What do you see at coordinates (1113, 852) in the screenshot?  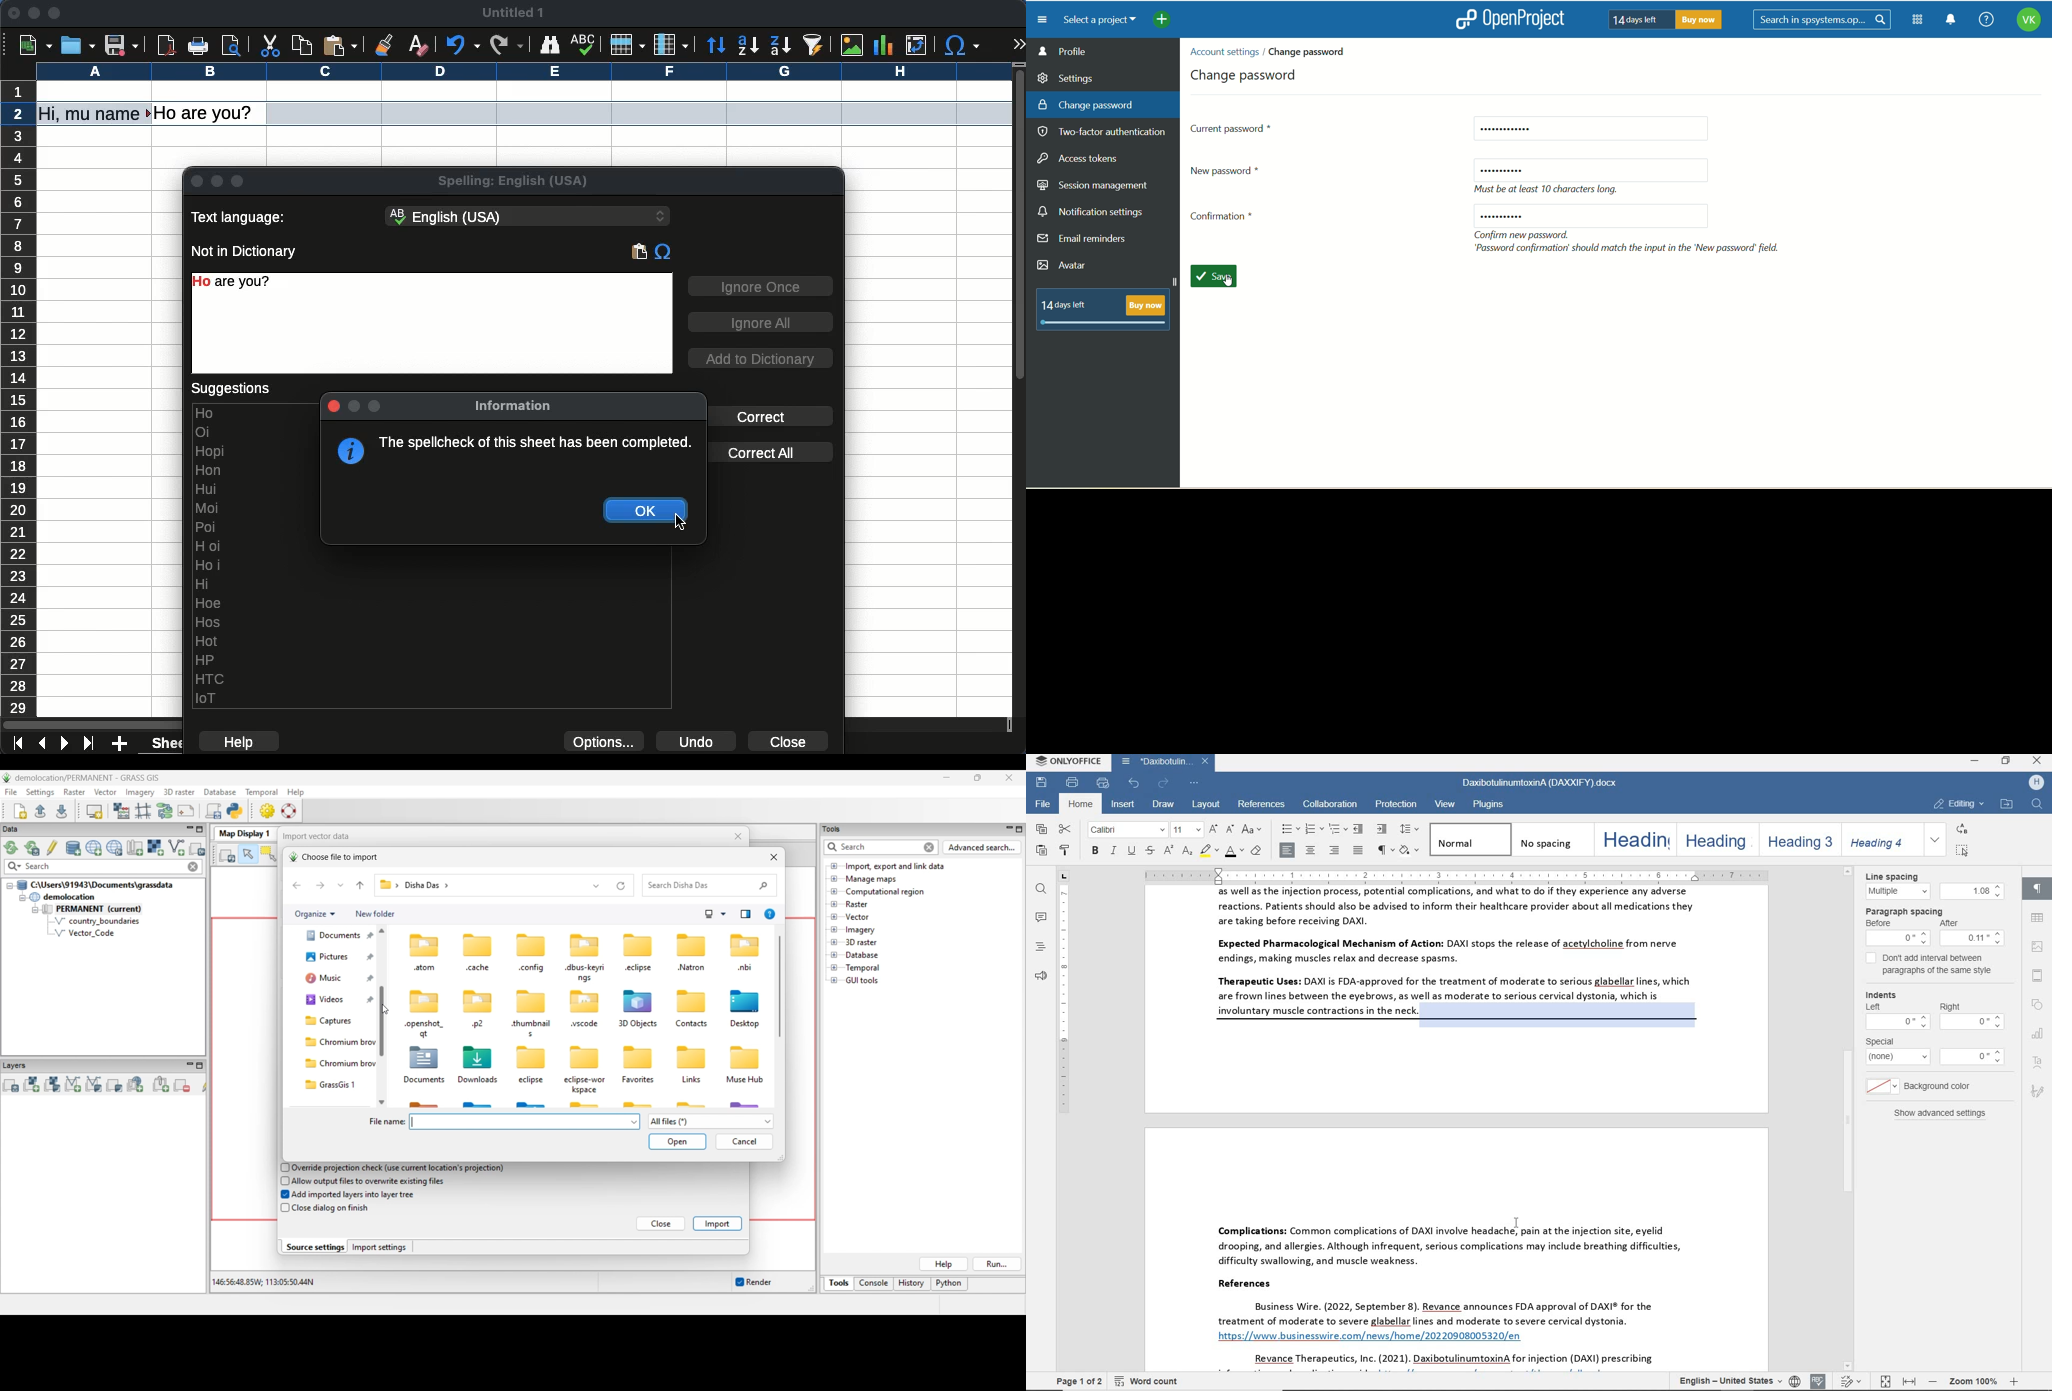 I see `italic` at bounding box center [1113, 852].